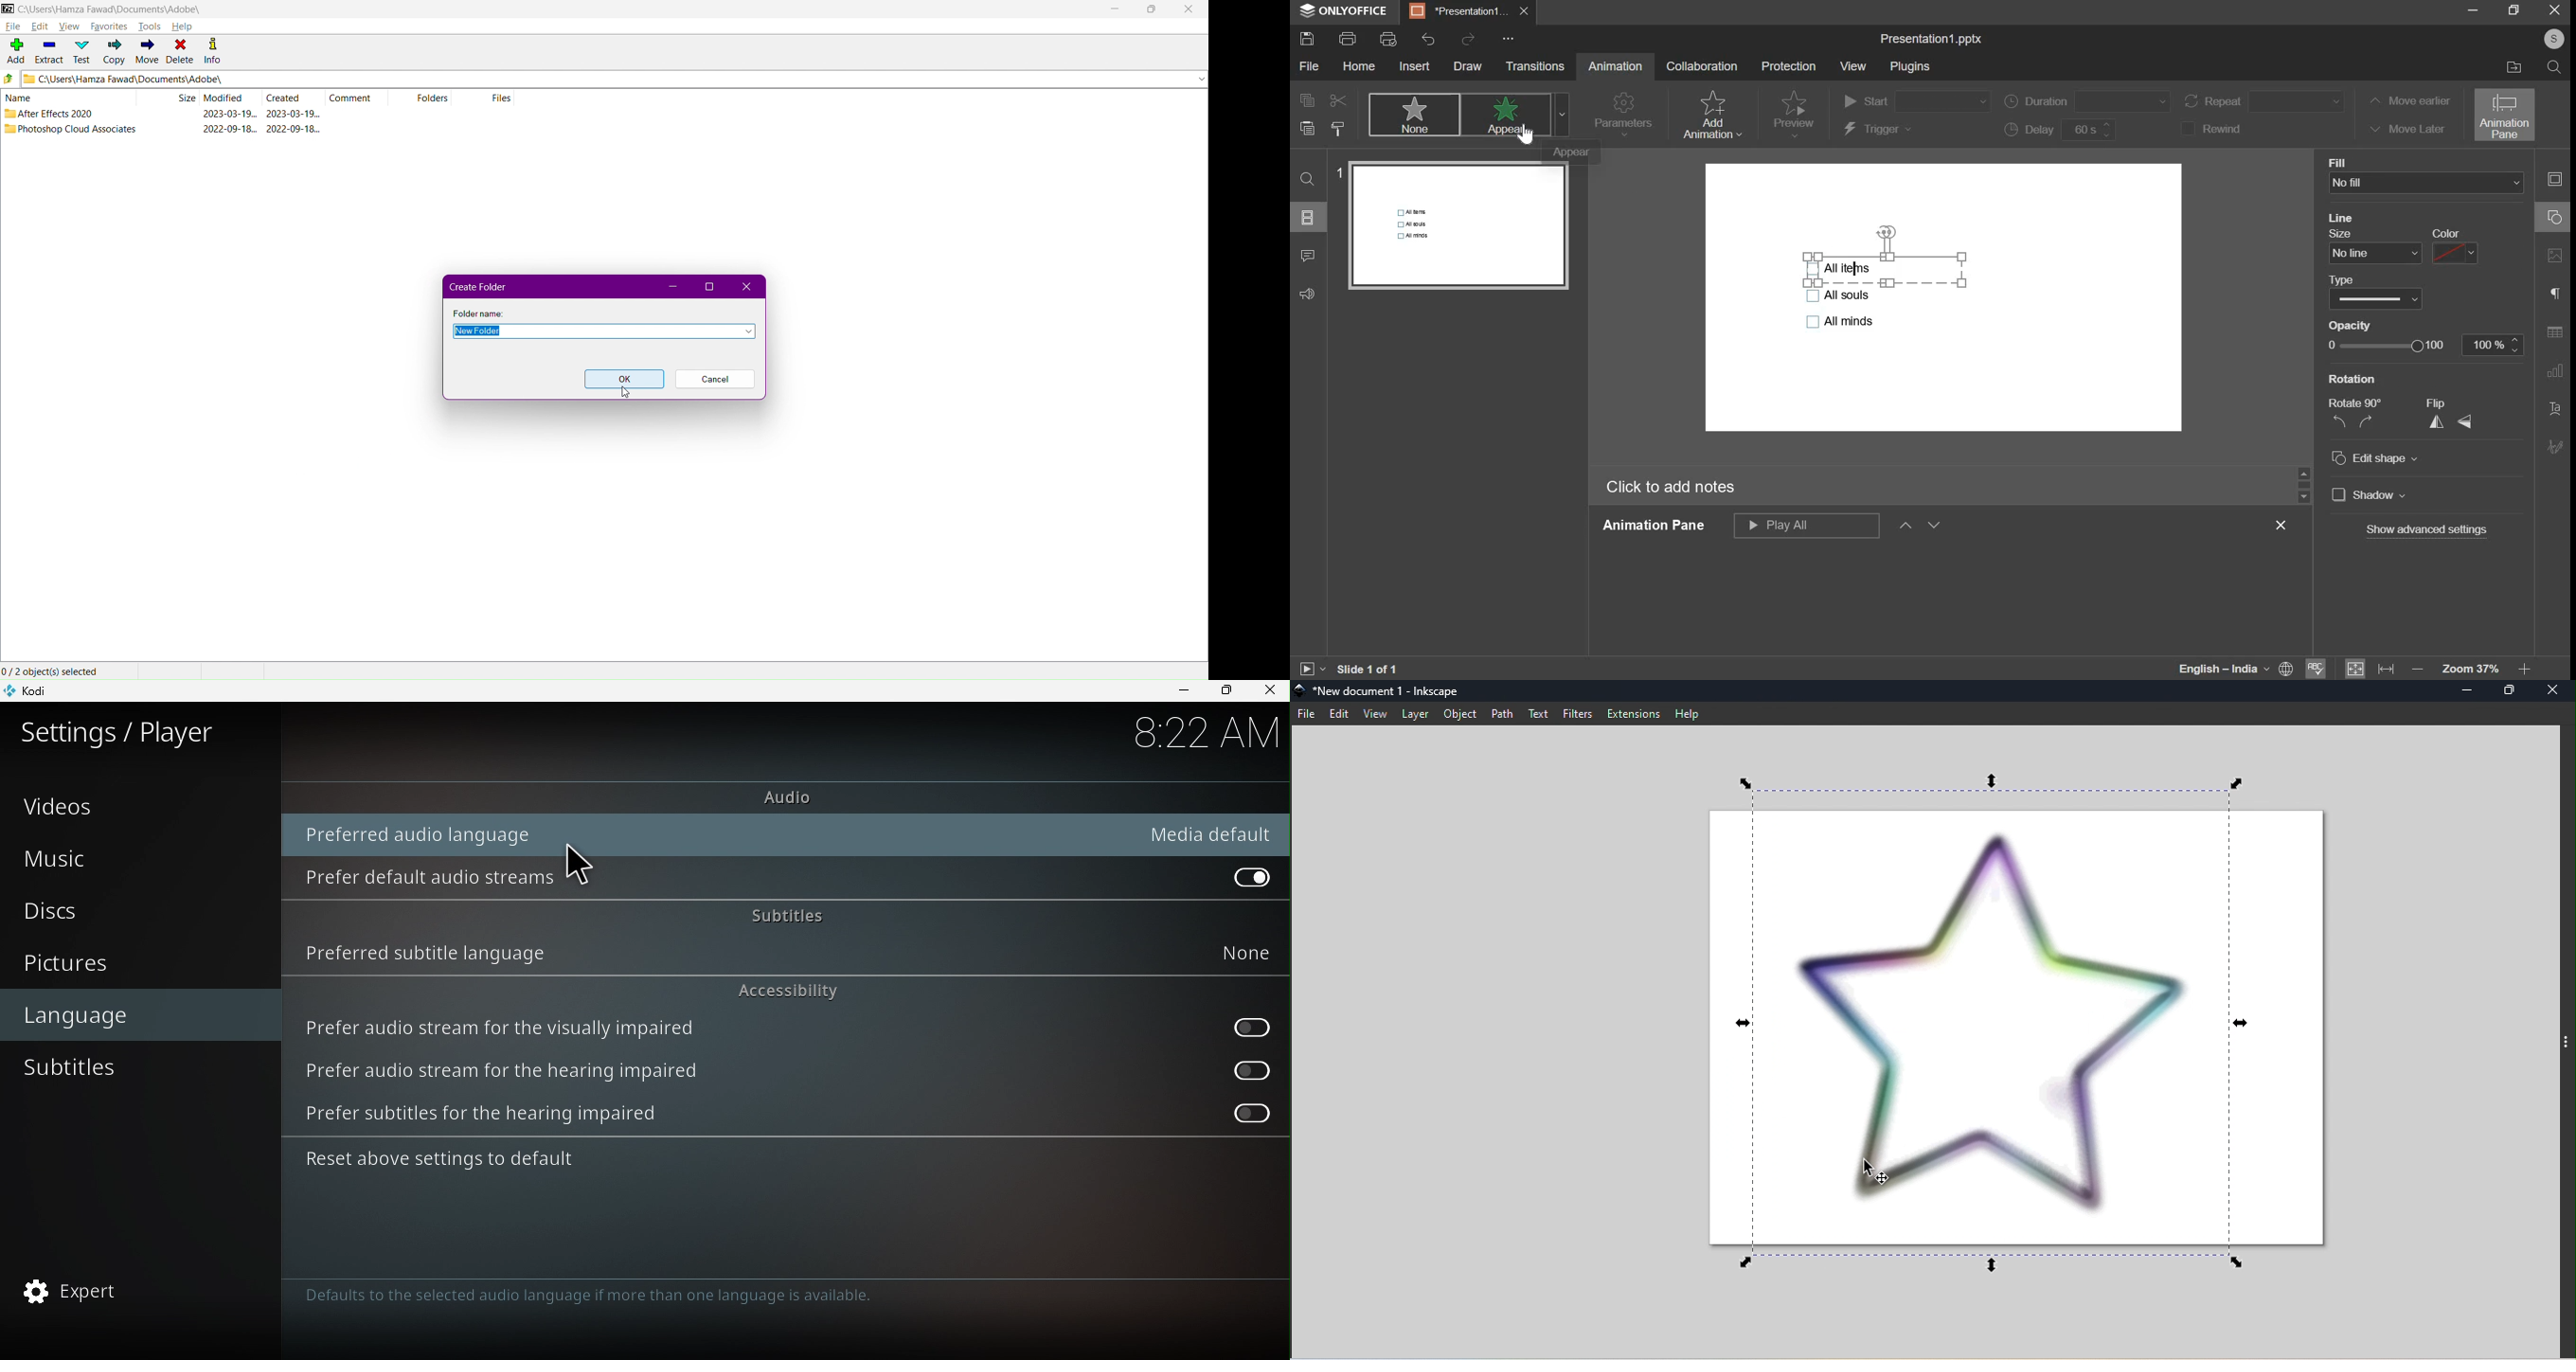 This screenshot has width=2576, height=1372. I want to click on language, so click(2208, 667).